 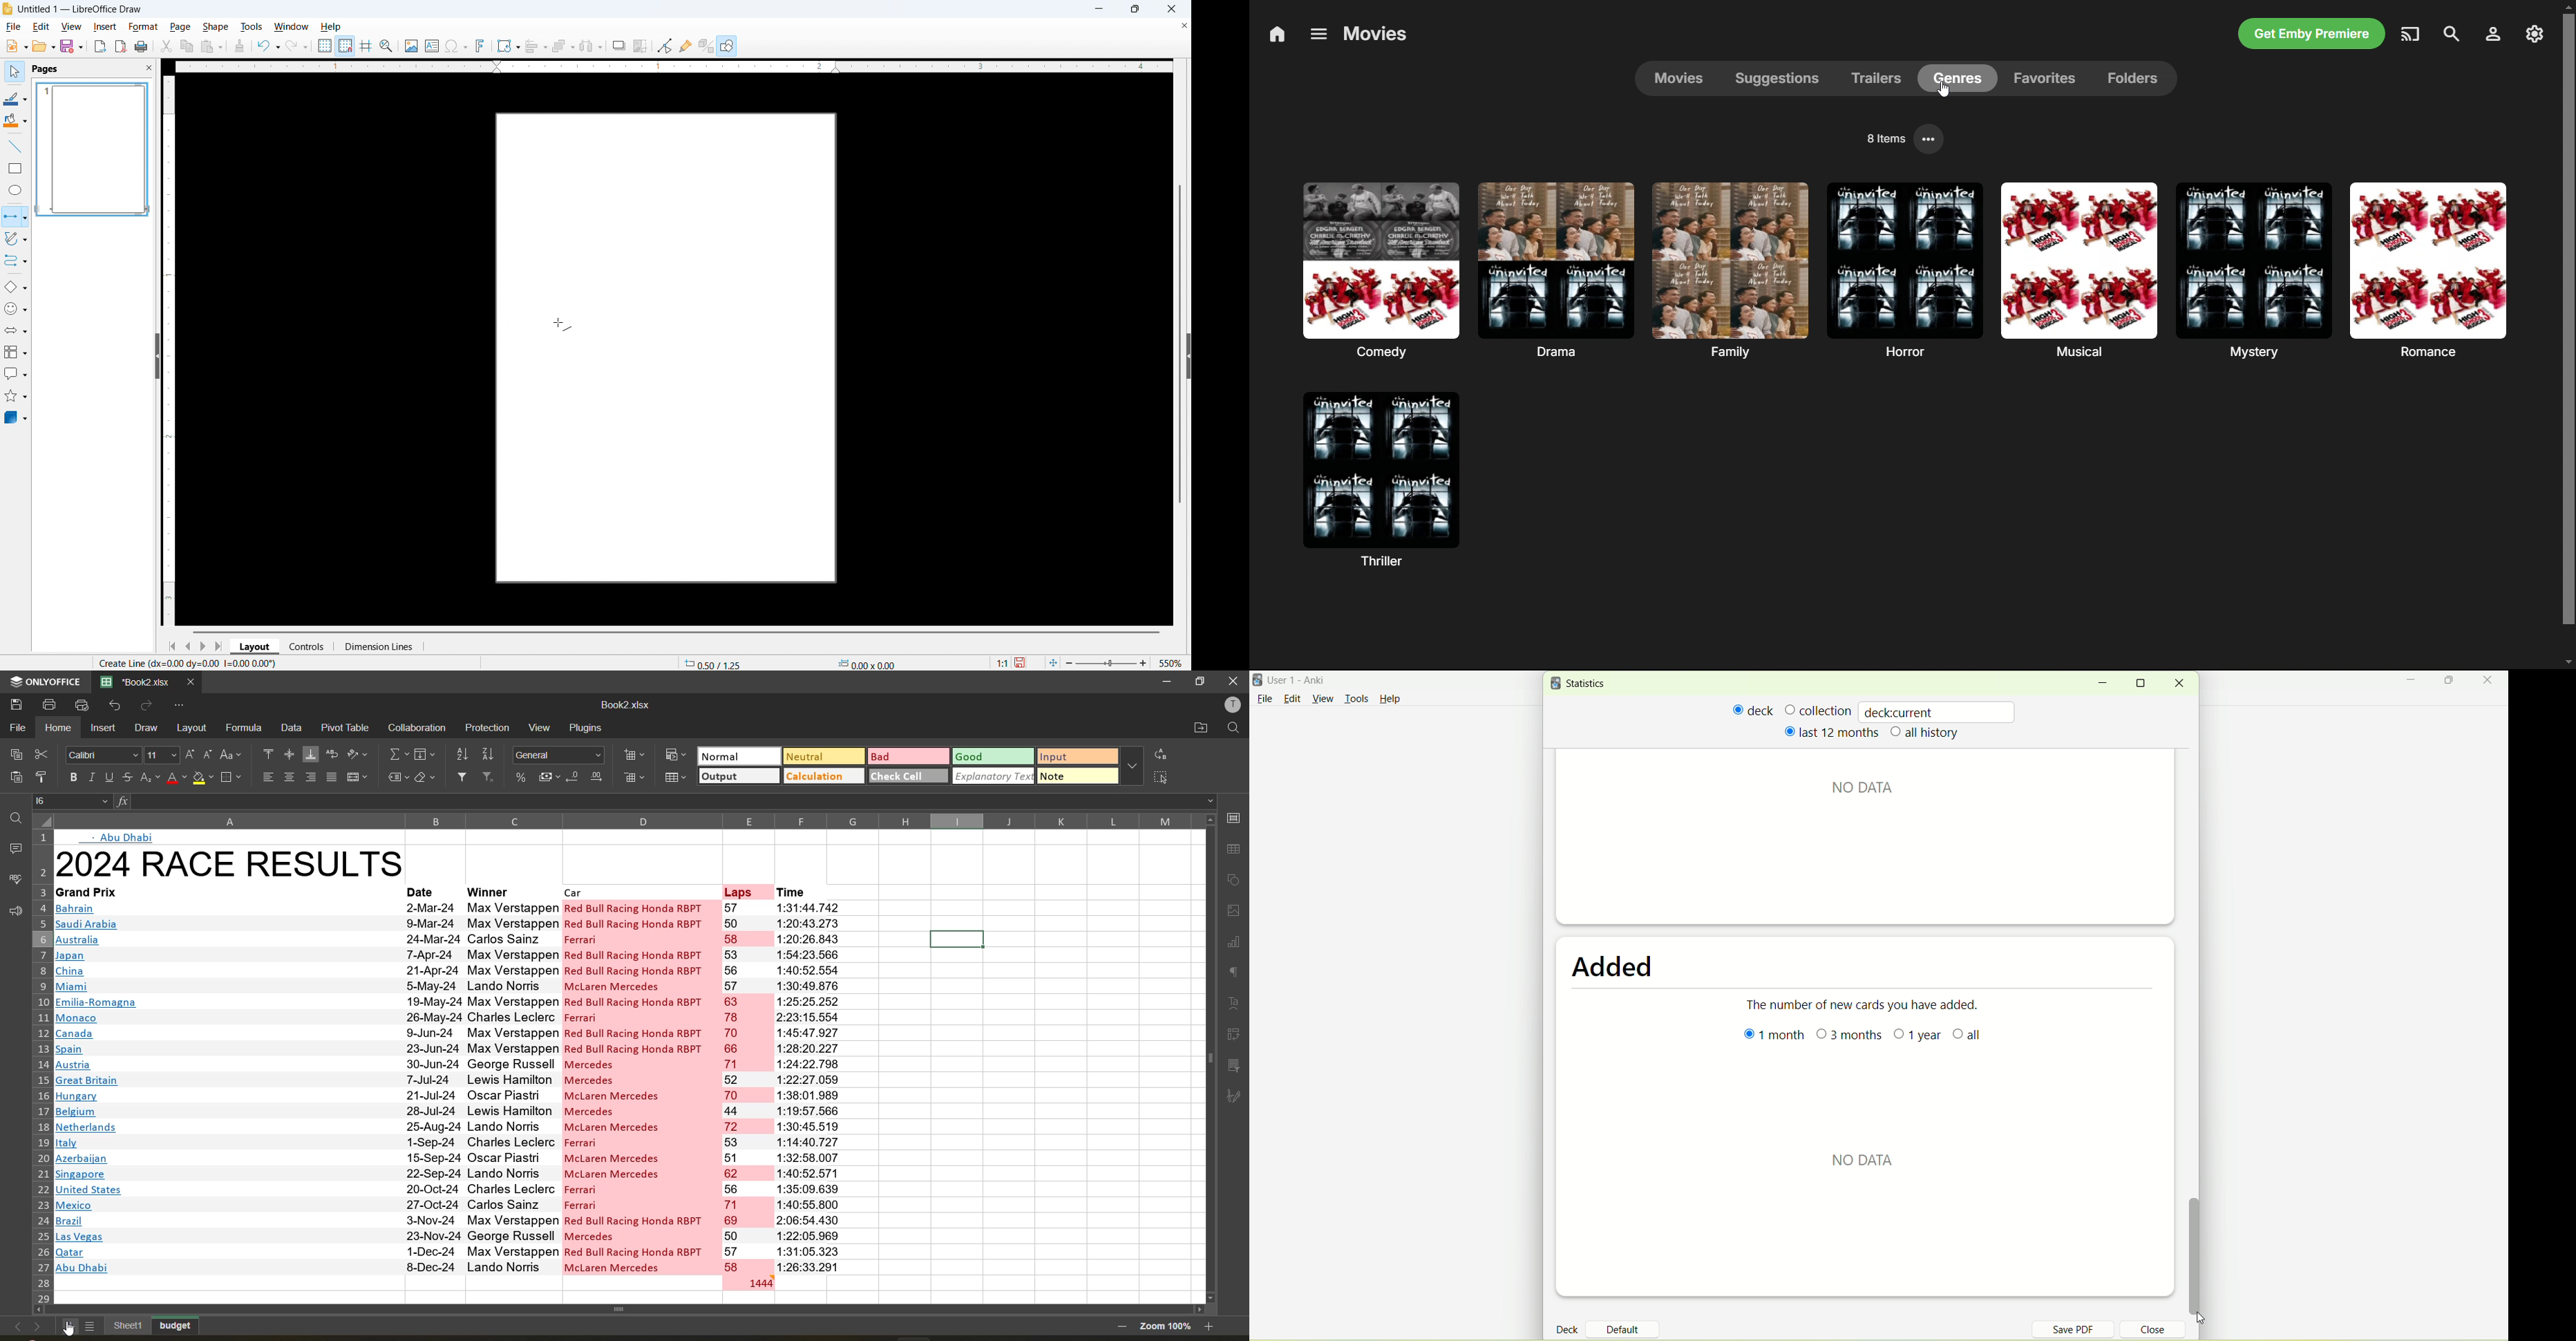 What do you see at coordinates (1208, 1029) in the screenshot?
I see `scroll bar` at bounding box center [1208, 1029].